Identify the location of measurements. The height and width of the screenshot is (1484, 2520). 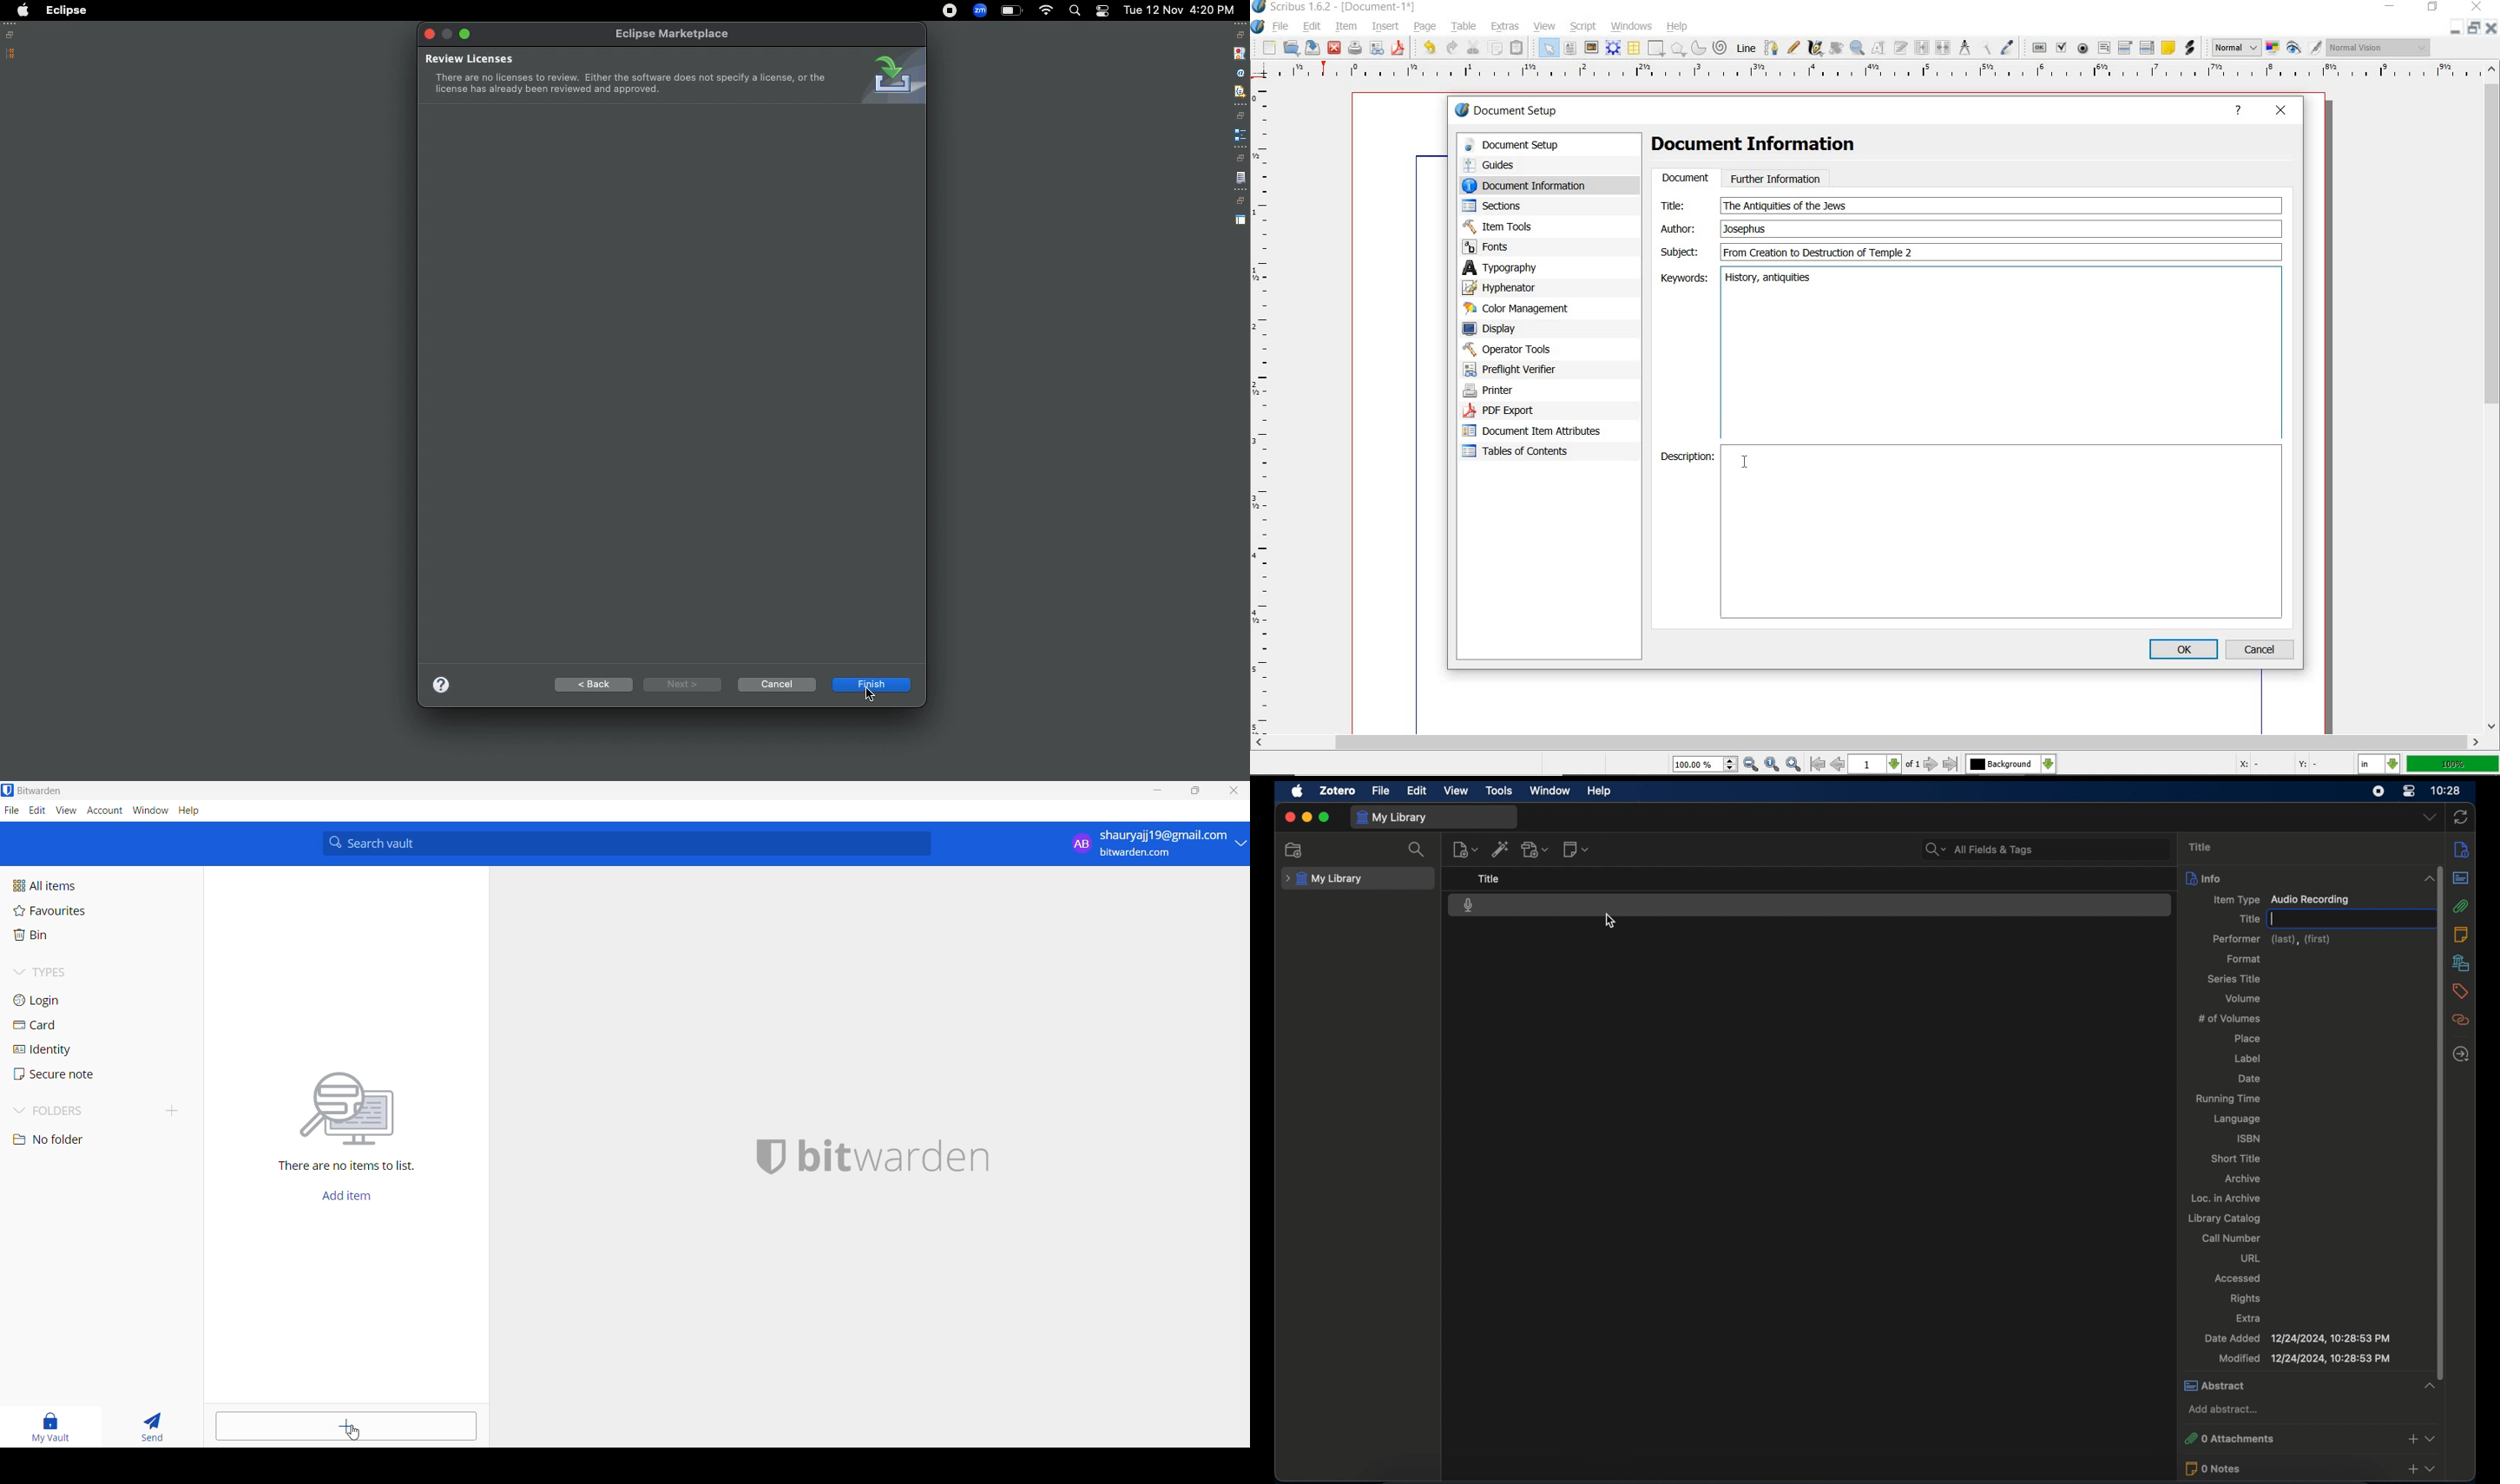
(1964, 48).